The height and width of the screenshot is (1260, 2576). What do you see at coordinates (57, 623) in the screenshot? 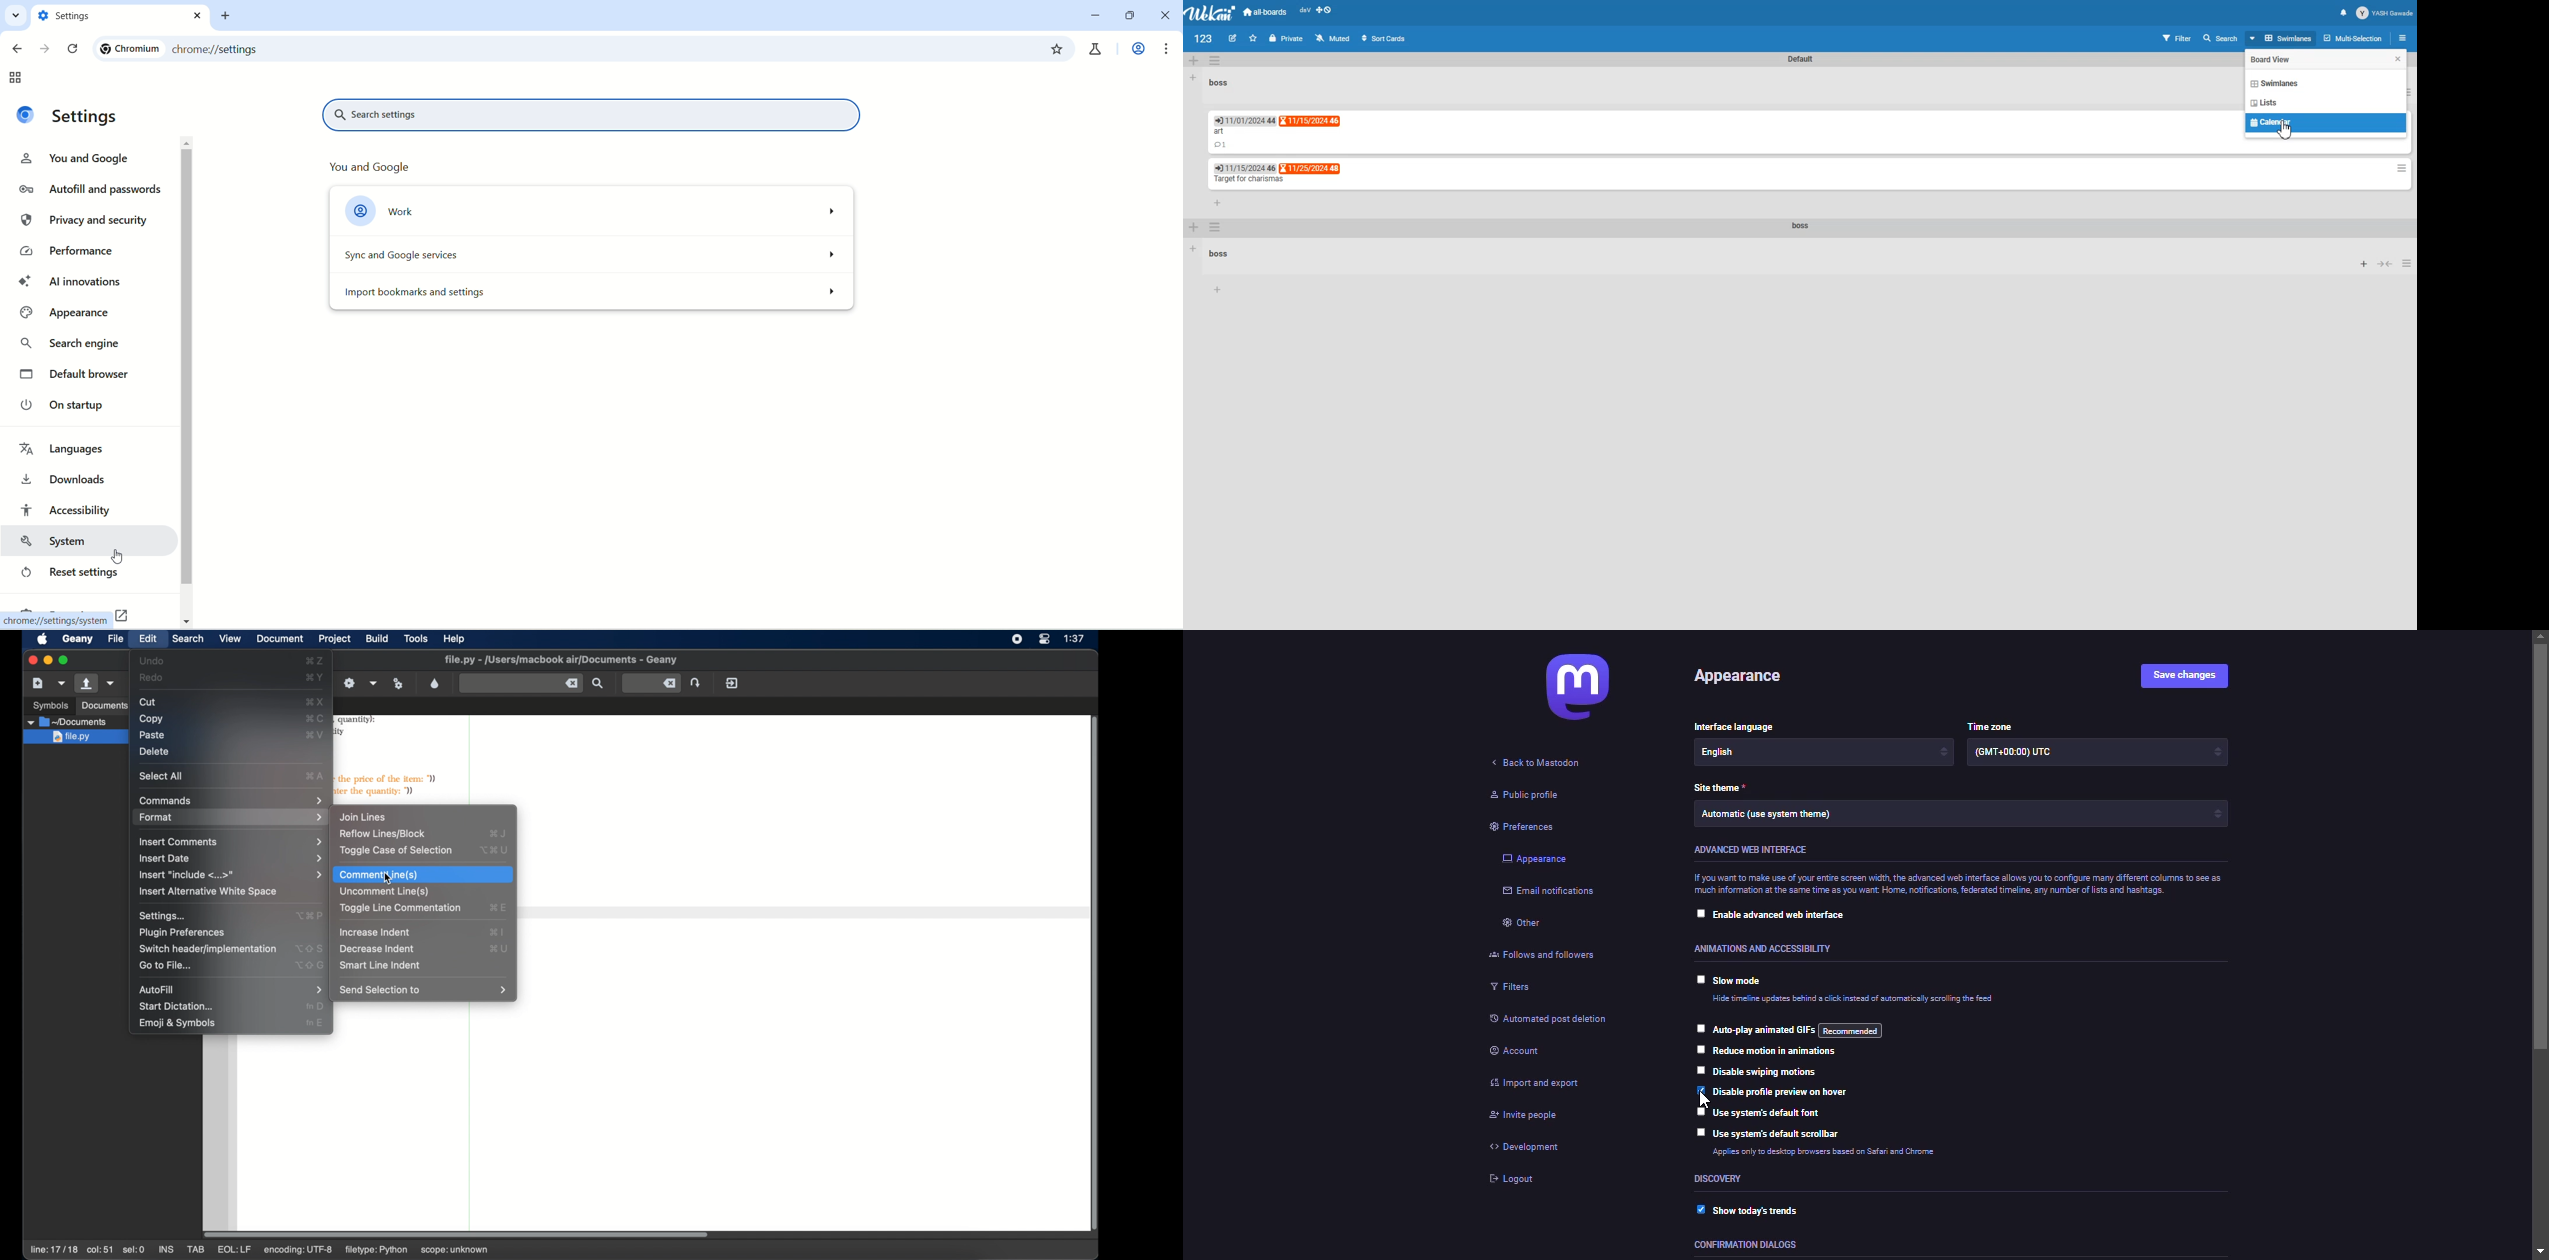
I see `chrome://settings/system` at bounding box center [57, 623].